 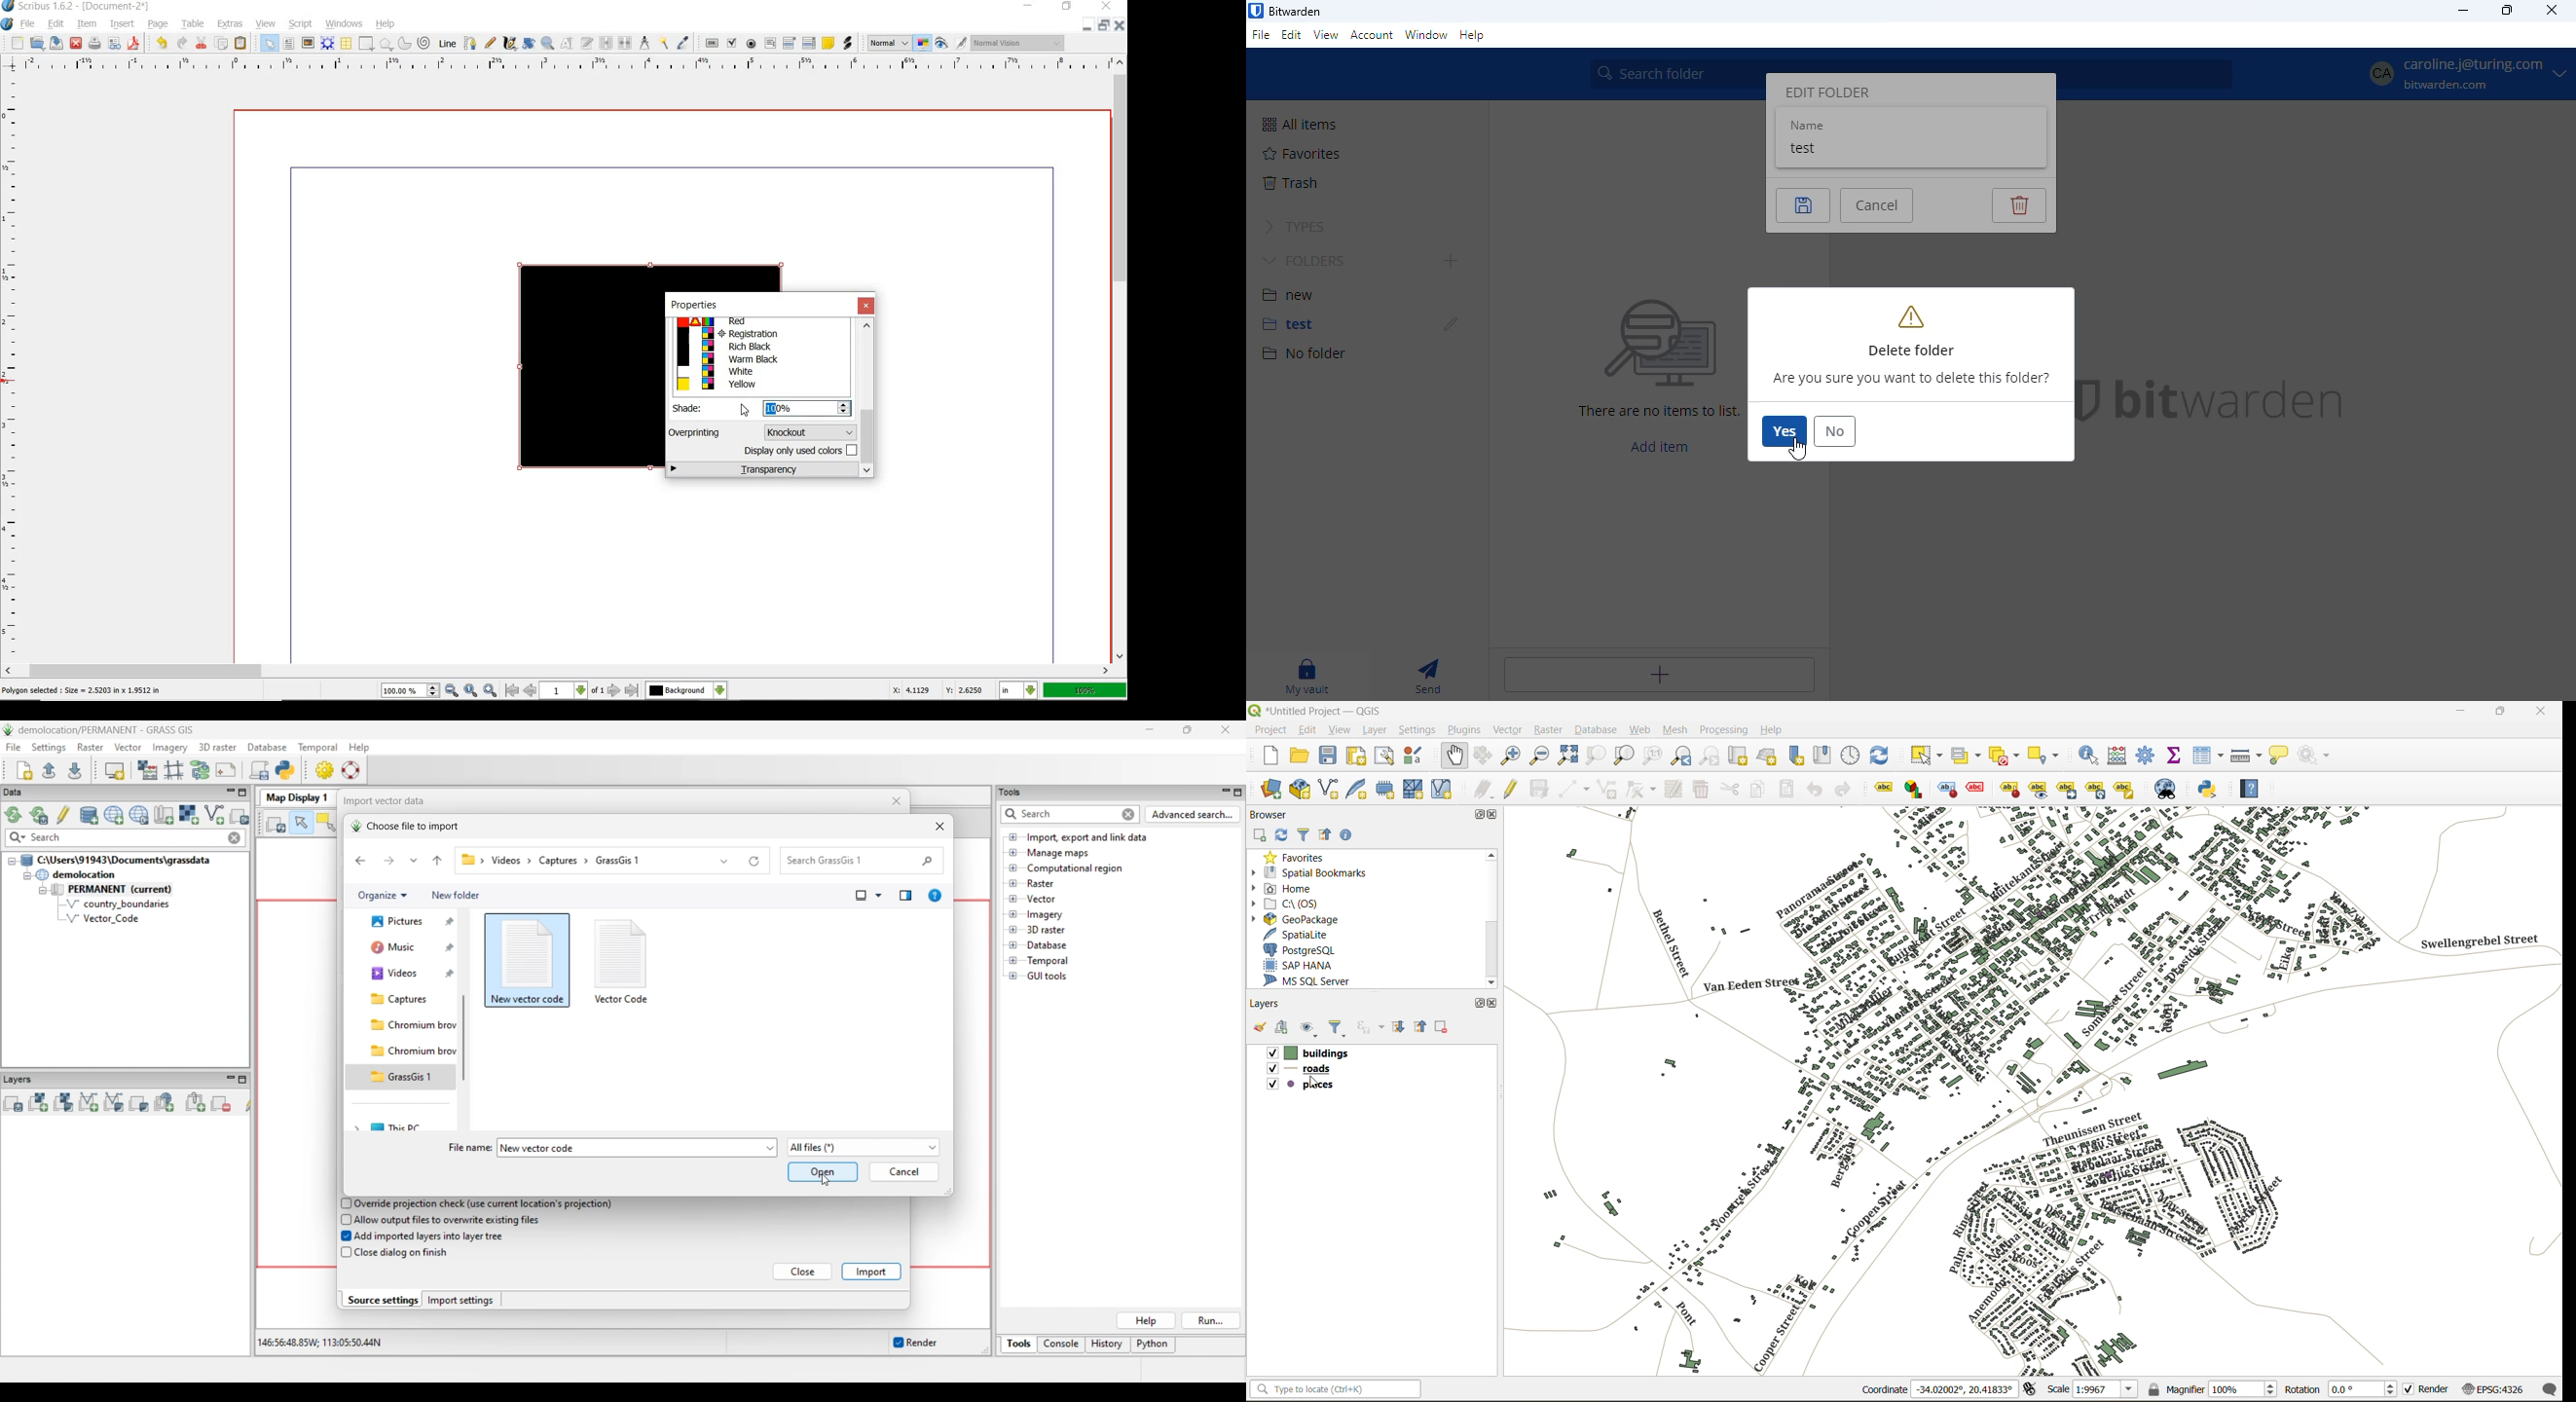 I want to click on style manager, so click(x=1419, y=757).